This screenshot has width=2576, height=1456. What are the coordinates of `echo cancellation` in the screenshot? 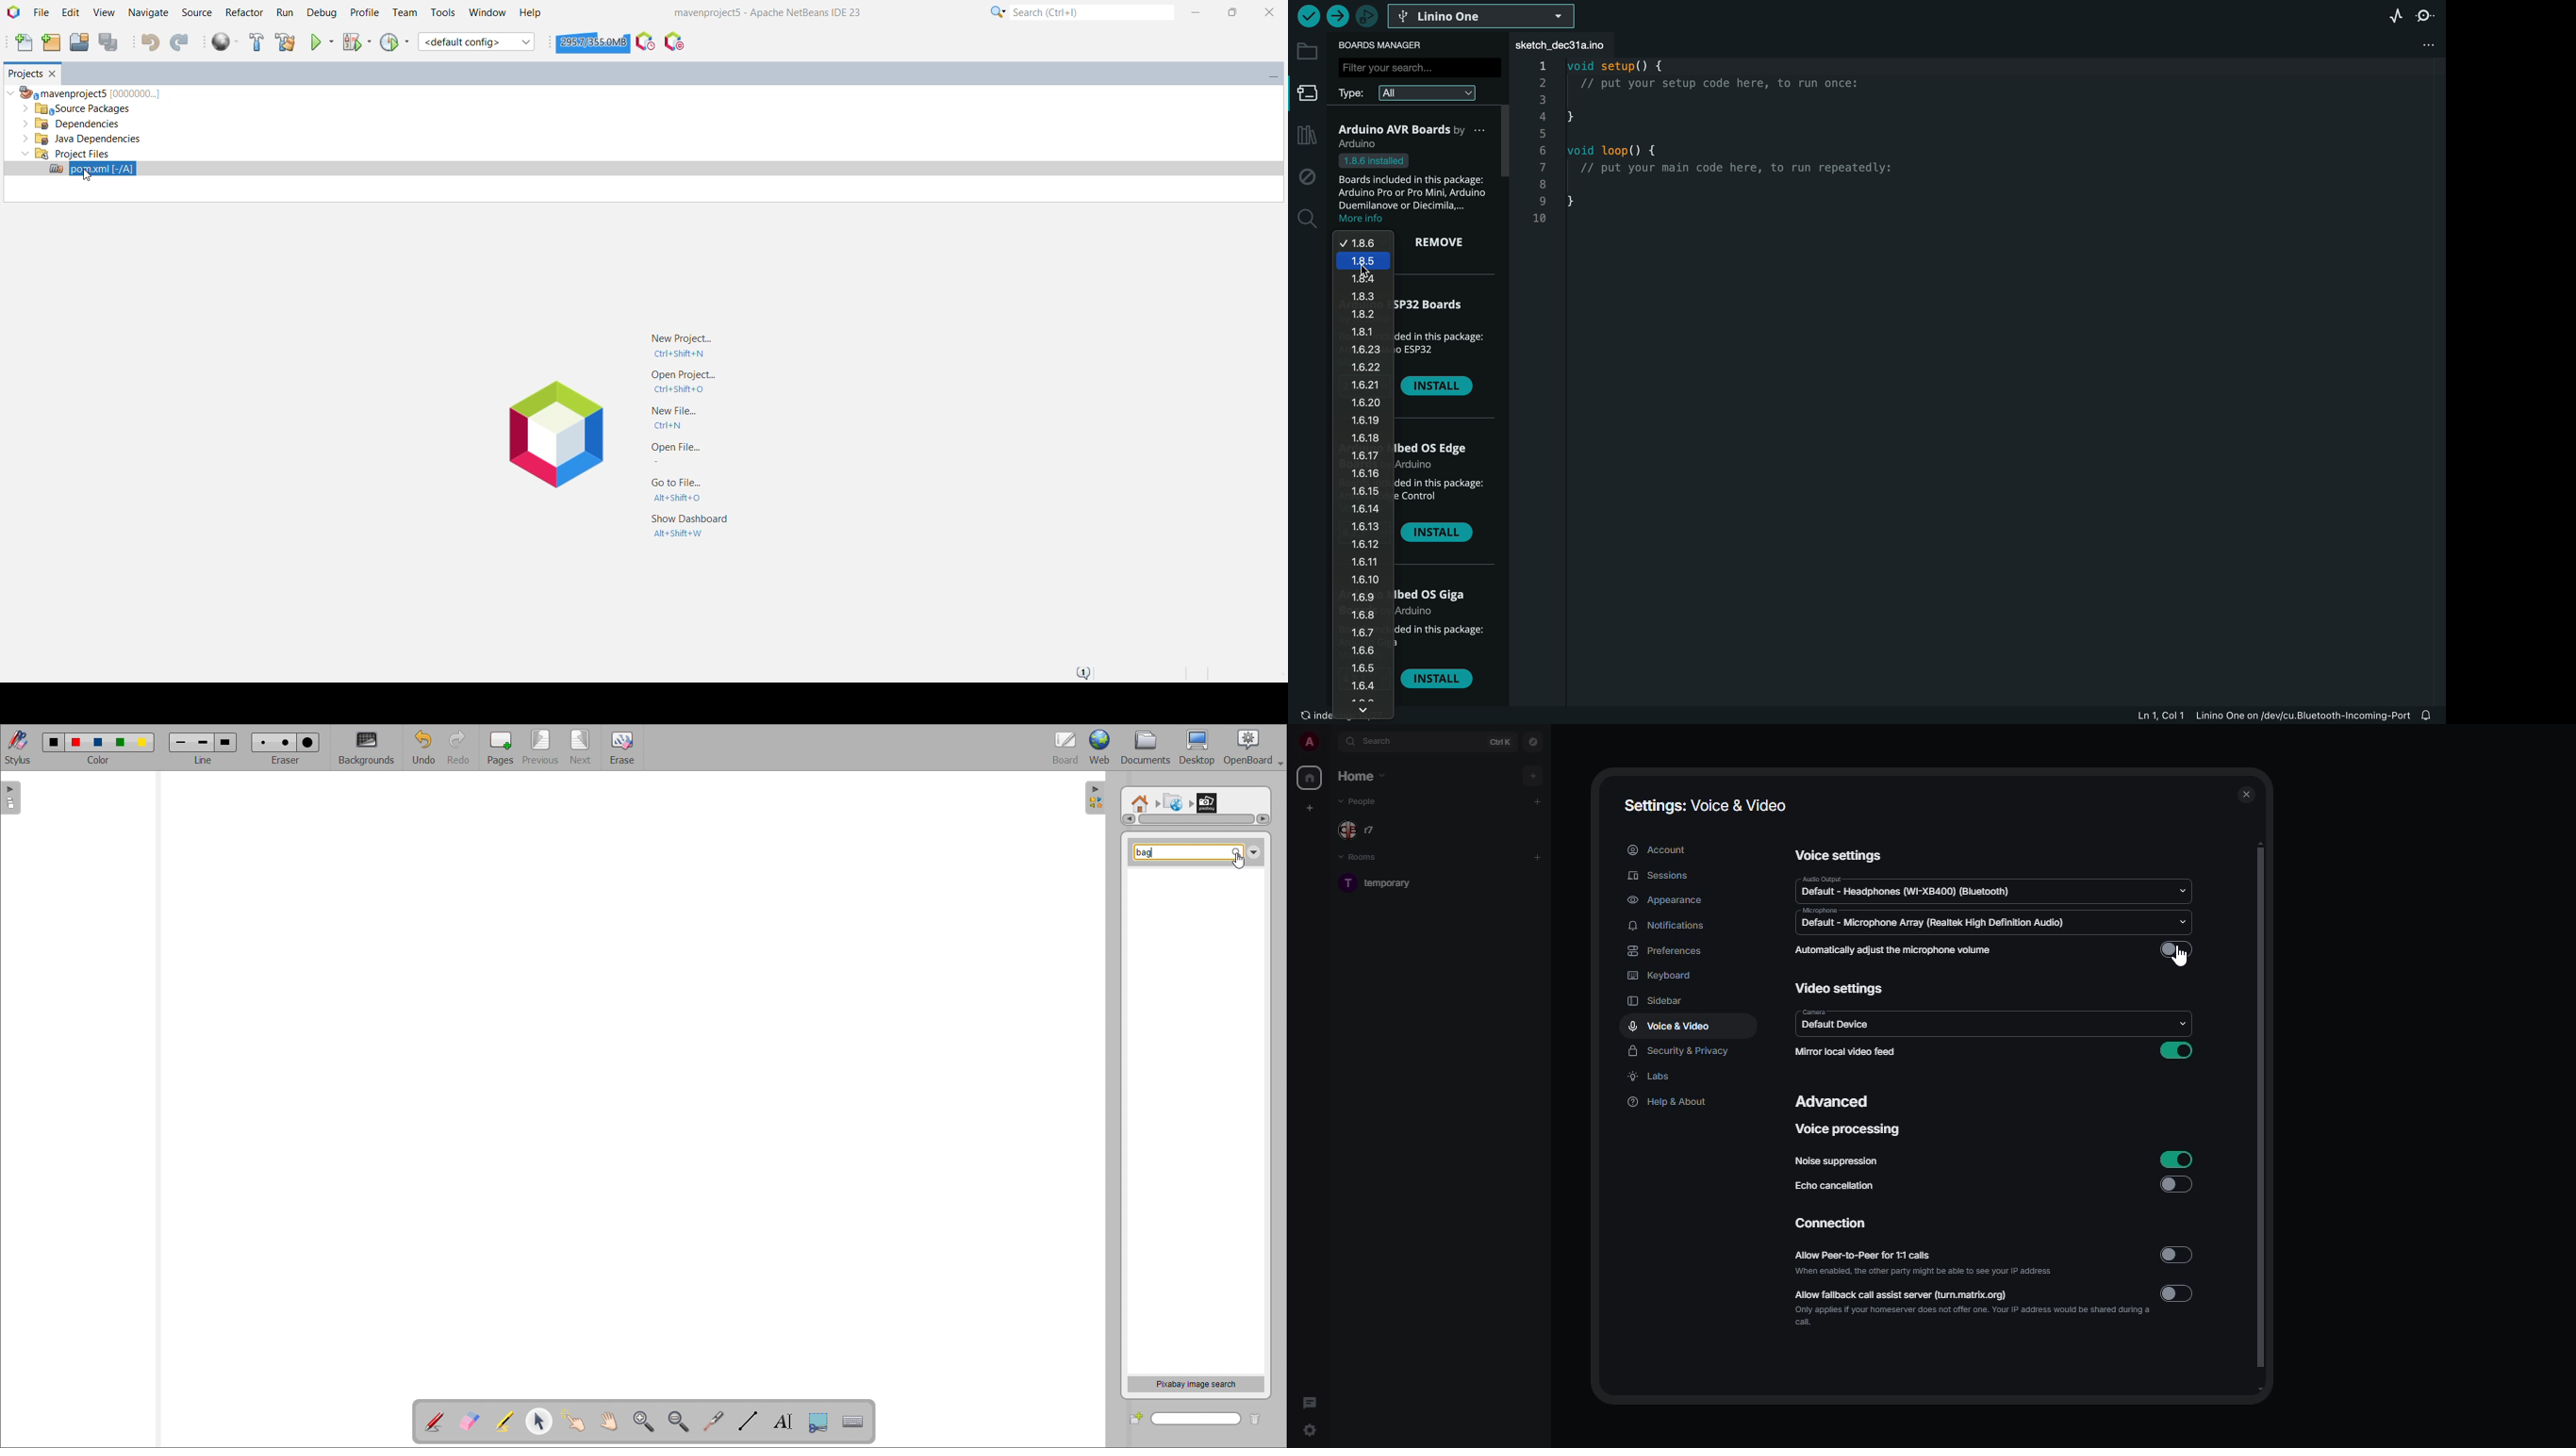 It's located at (1837, 1188).